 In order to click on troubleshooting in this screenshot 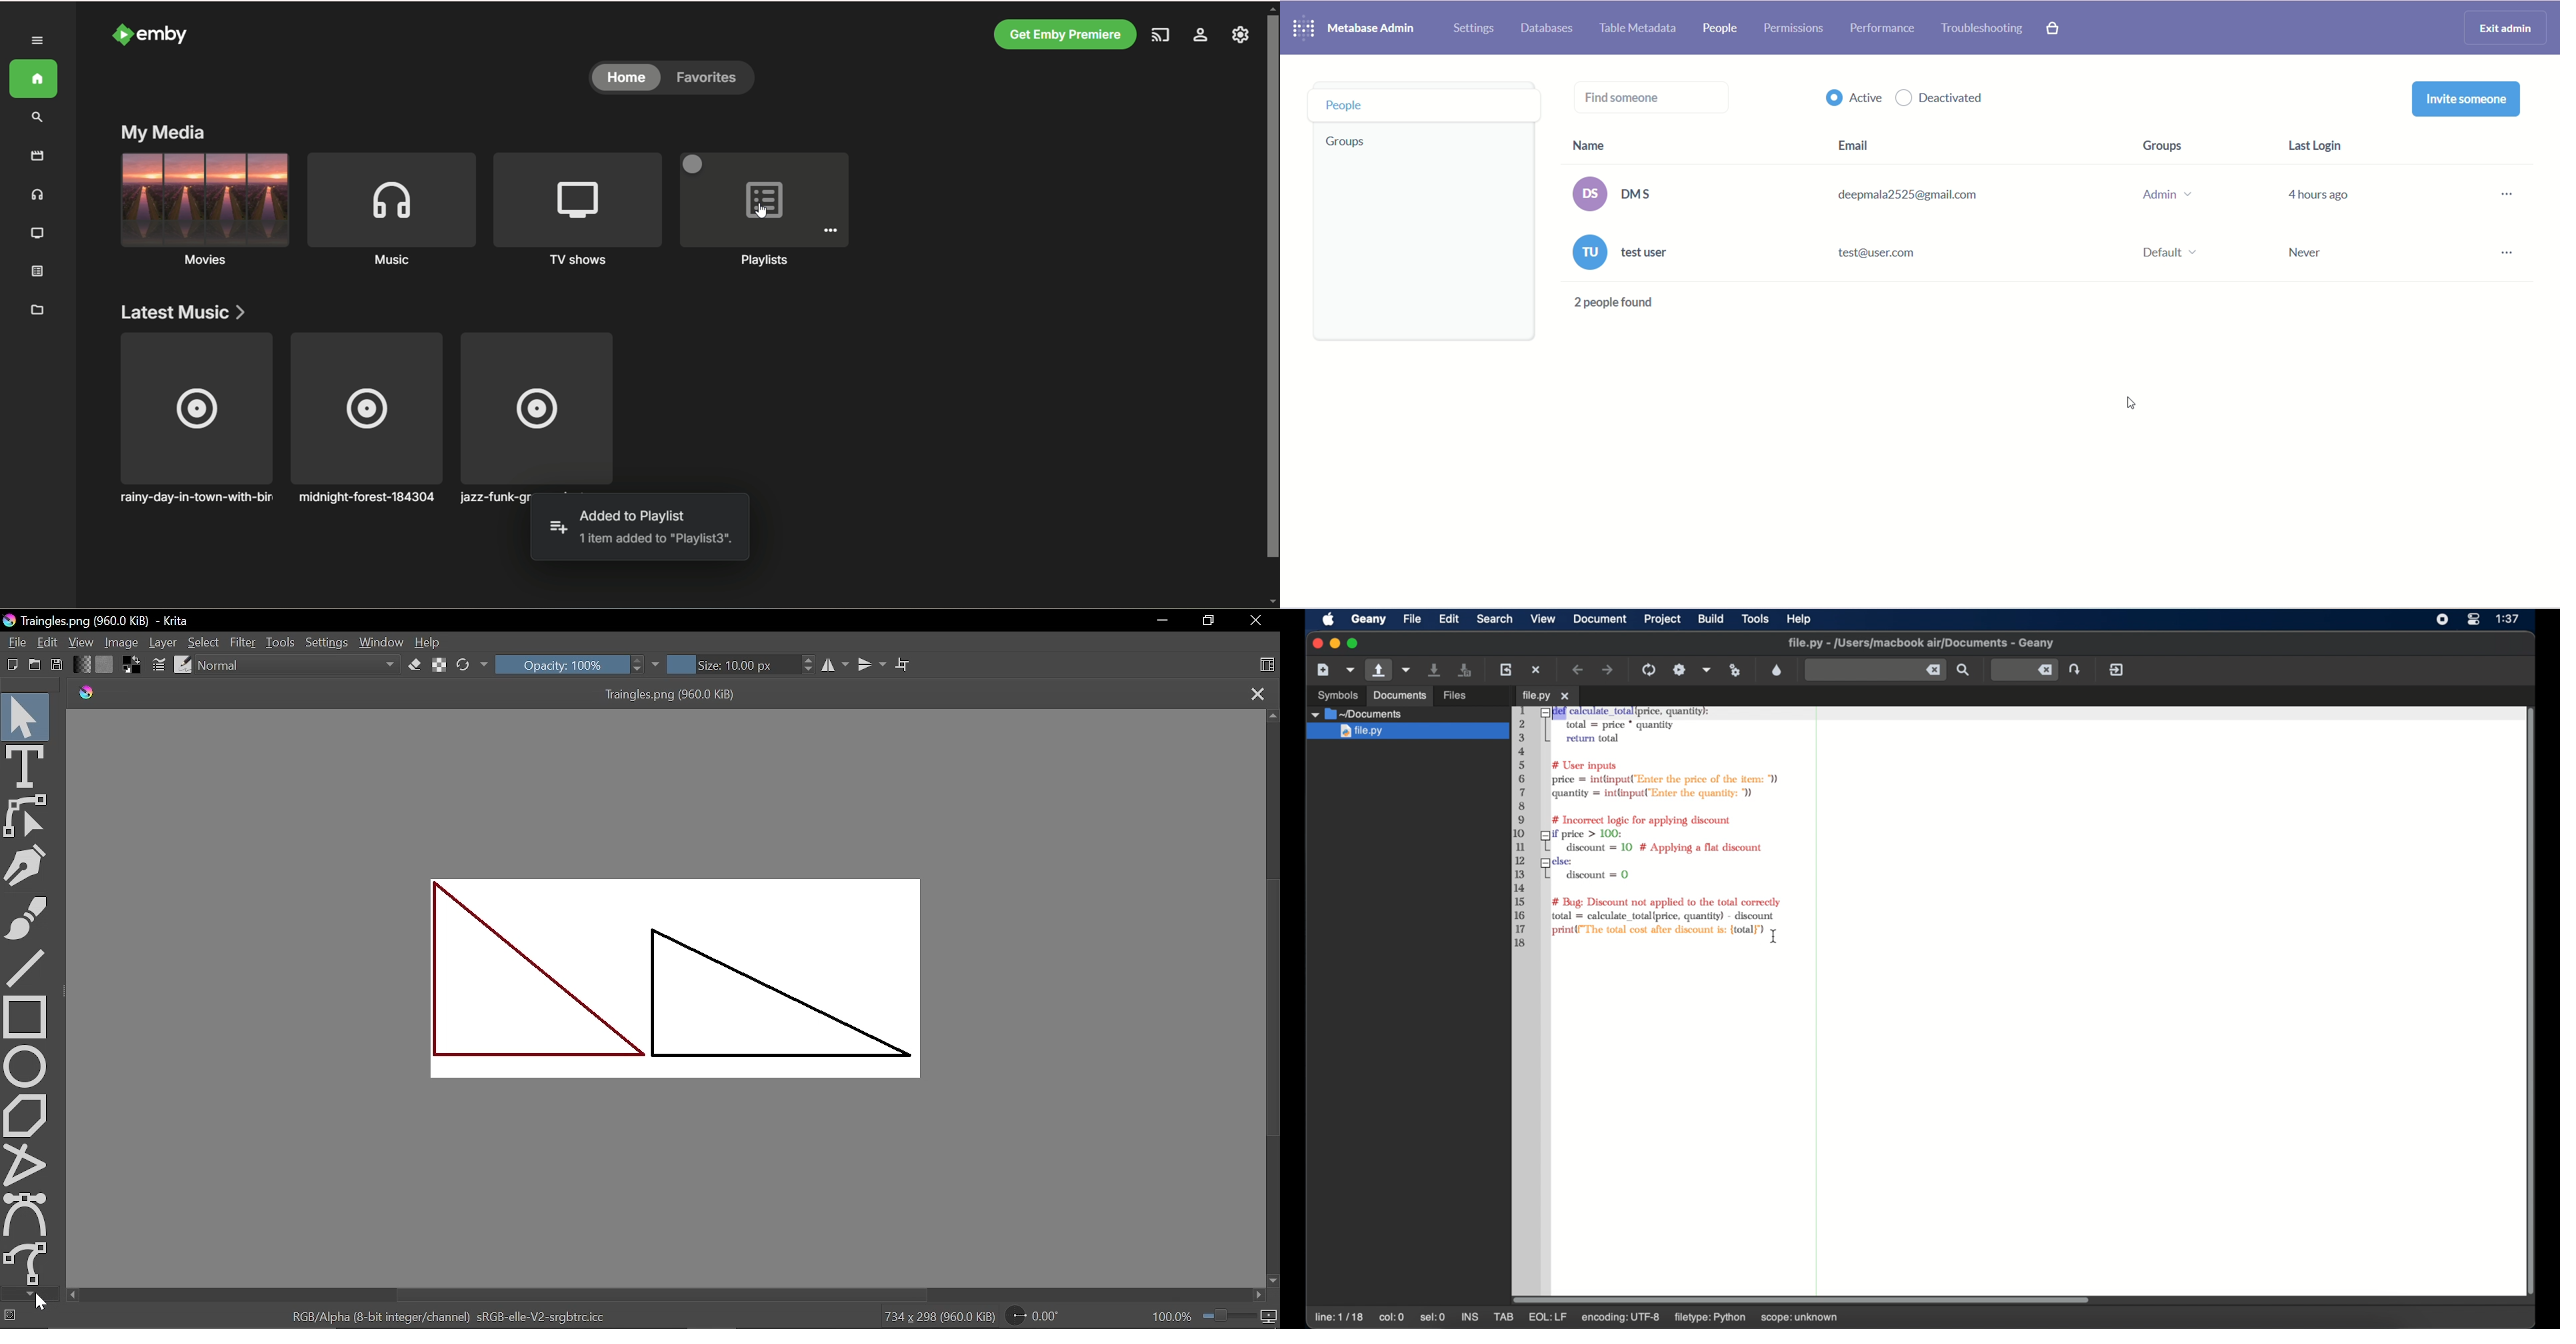, I will do `click(1981, 28)`.